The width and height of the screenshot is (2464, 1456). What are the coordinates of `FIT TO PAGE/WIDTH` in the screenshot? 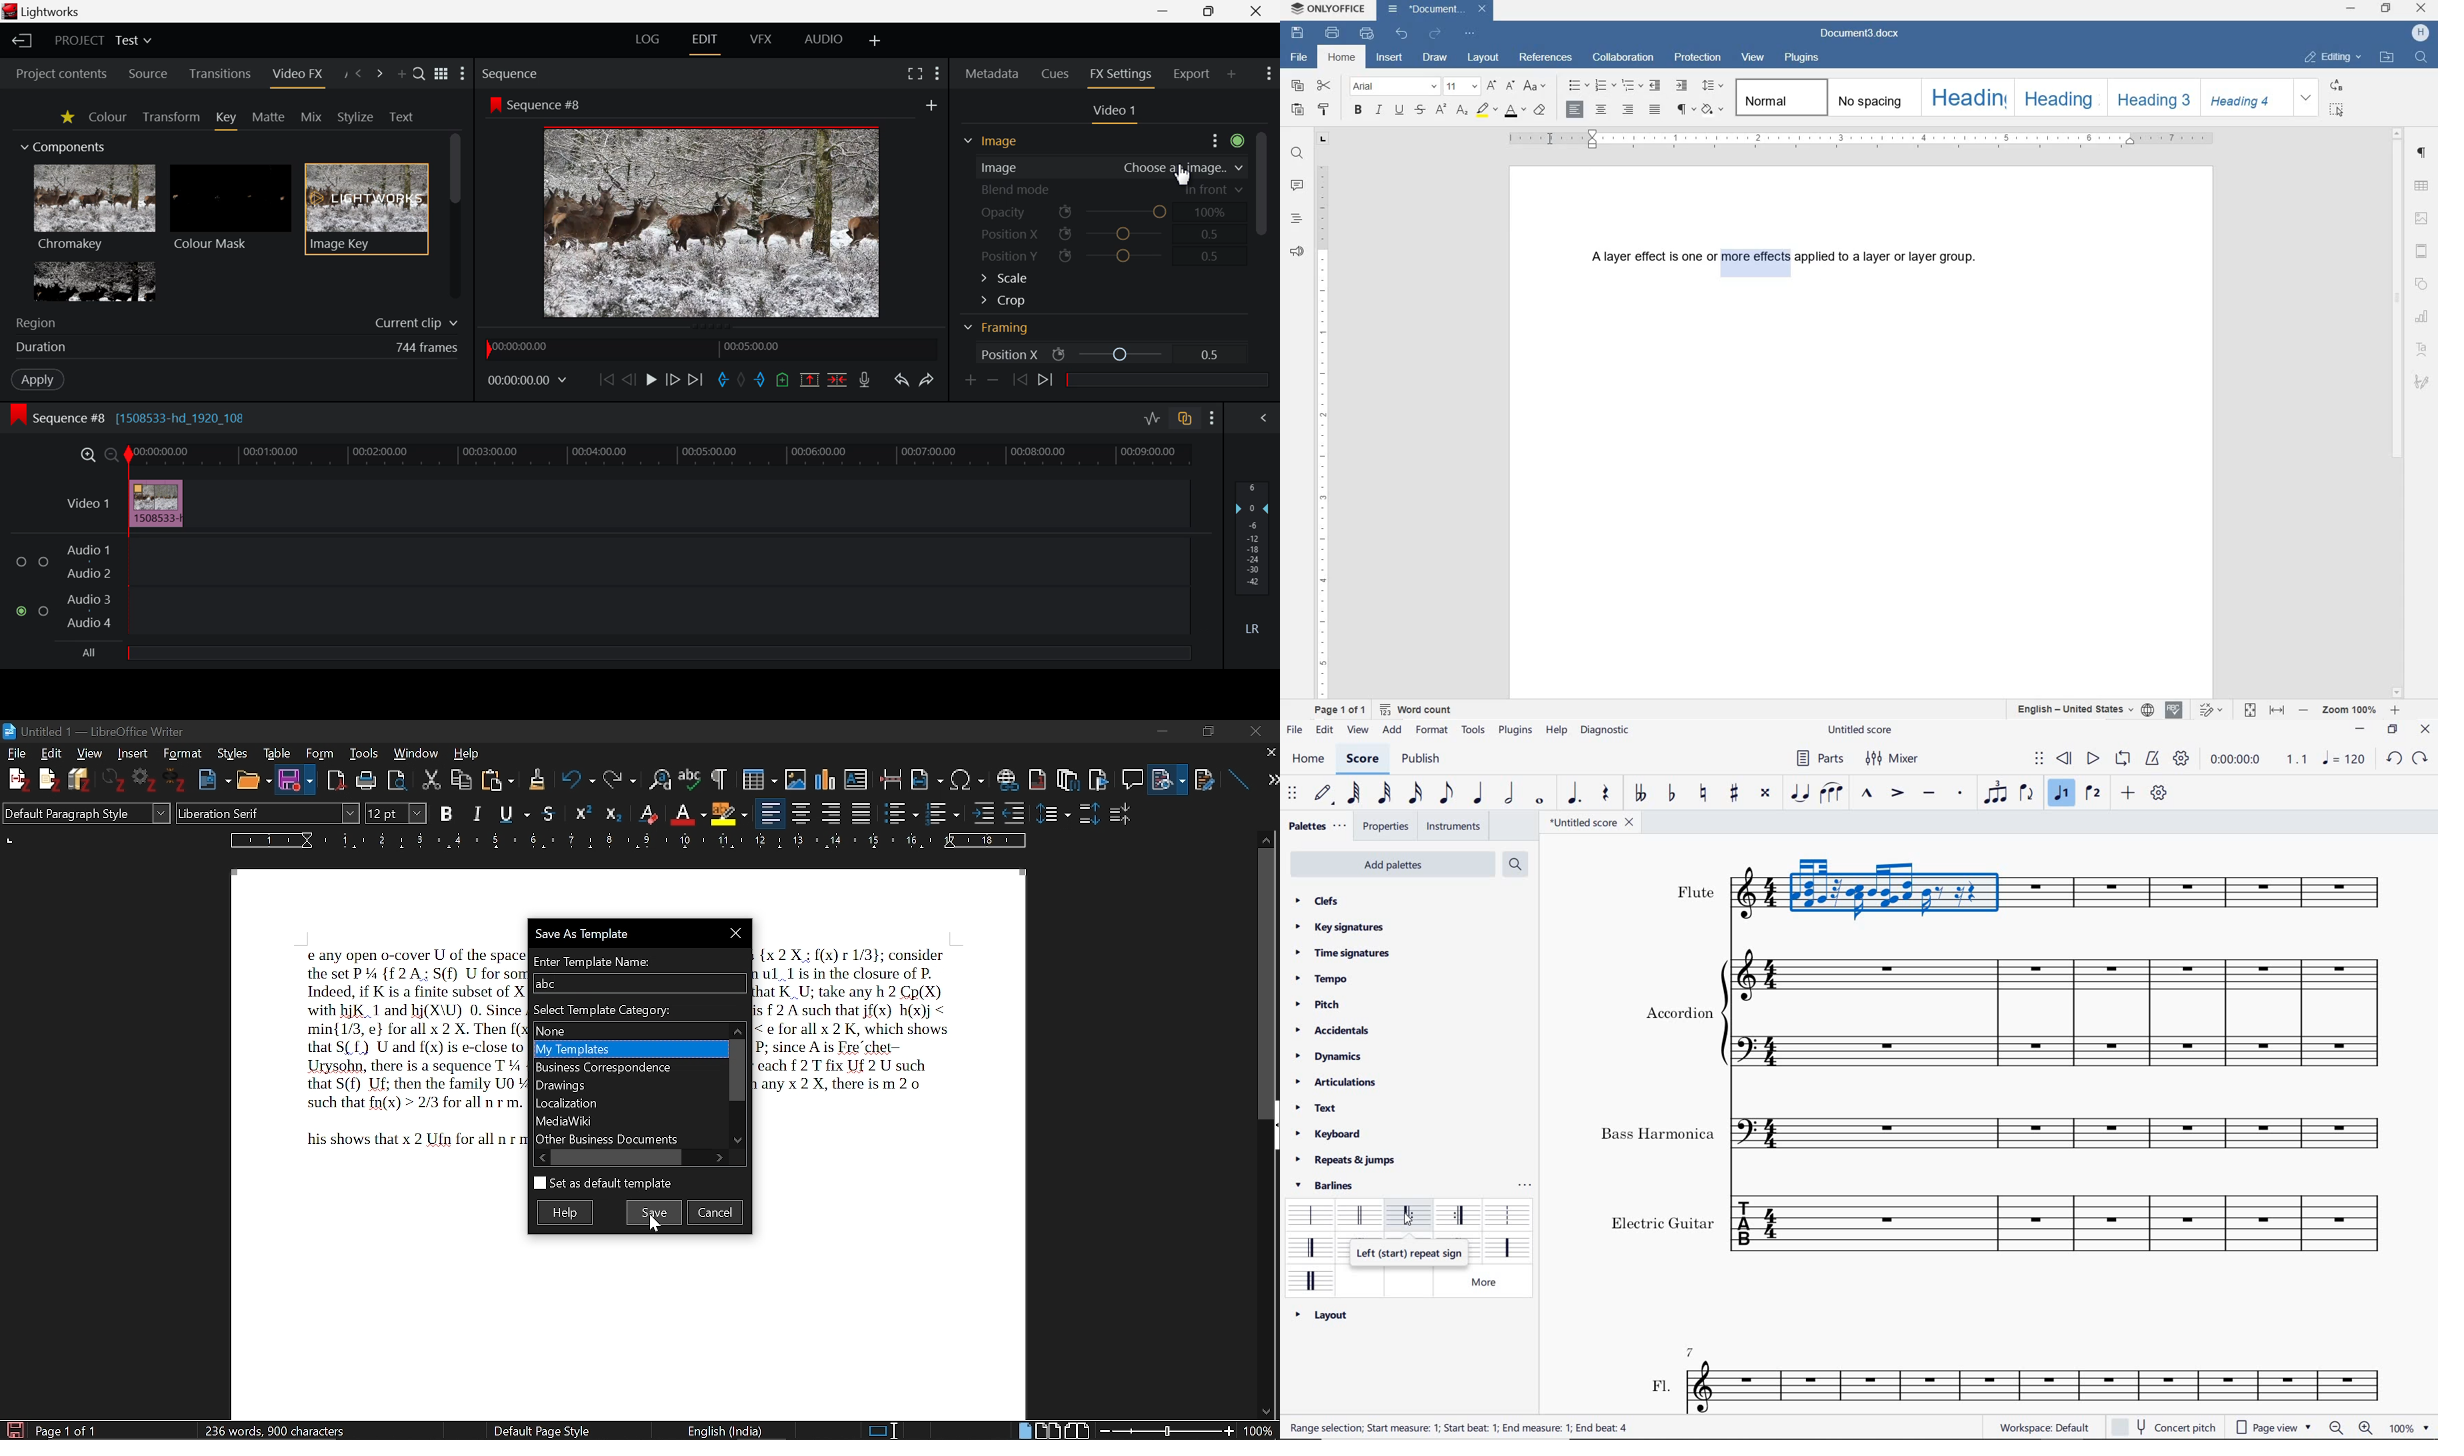 It's located at (2268, 711).